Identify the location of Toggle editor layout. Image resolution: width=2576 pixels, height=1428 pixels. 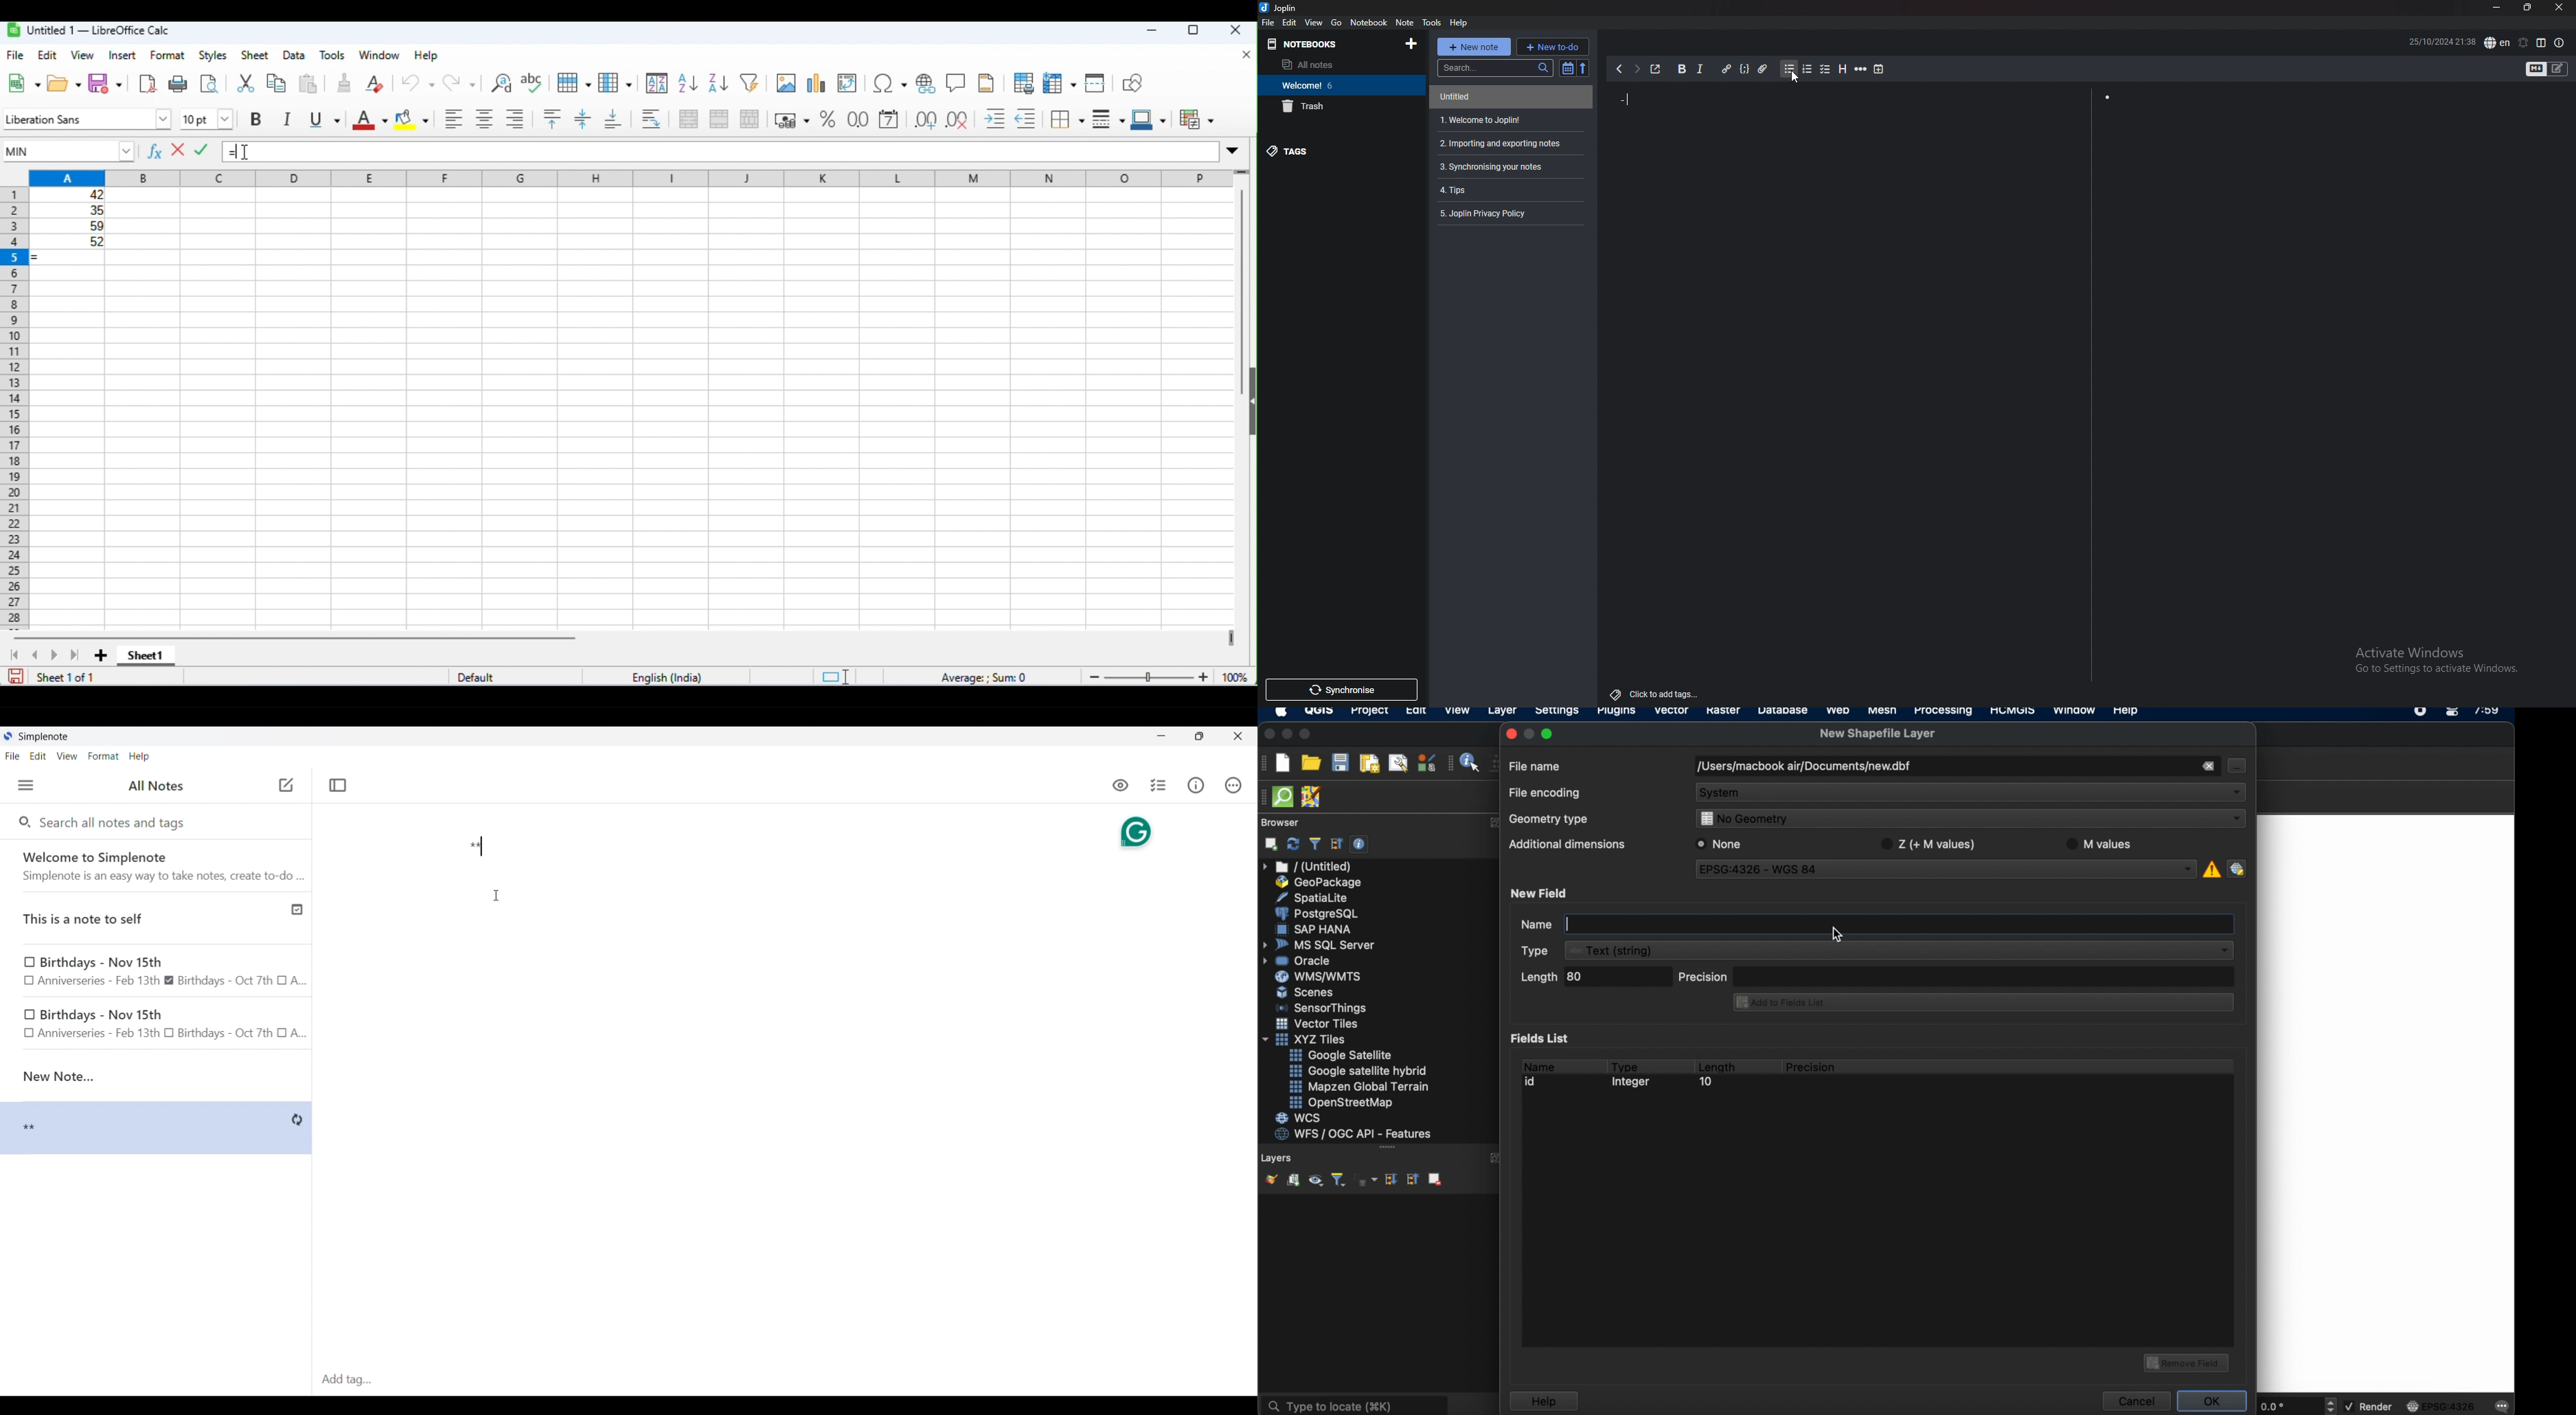
(2542, 43).